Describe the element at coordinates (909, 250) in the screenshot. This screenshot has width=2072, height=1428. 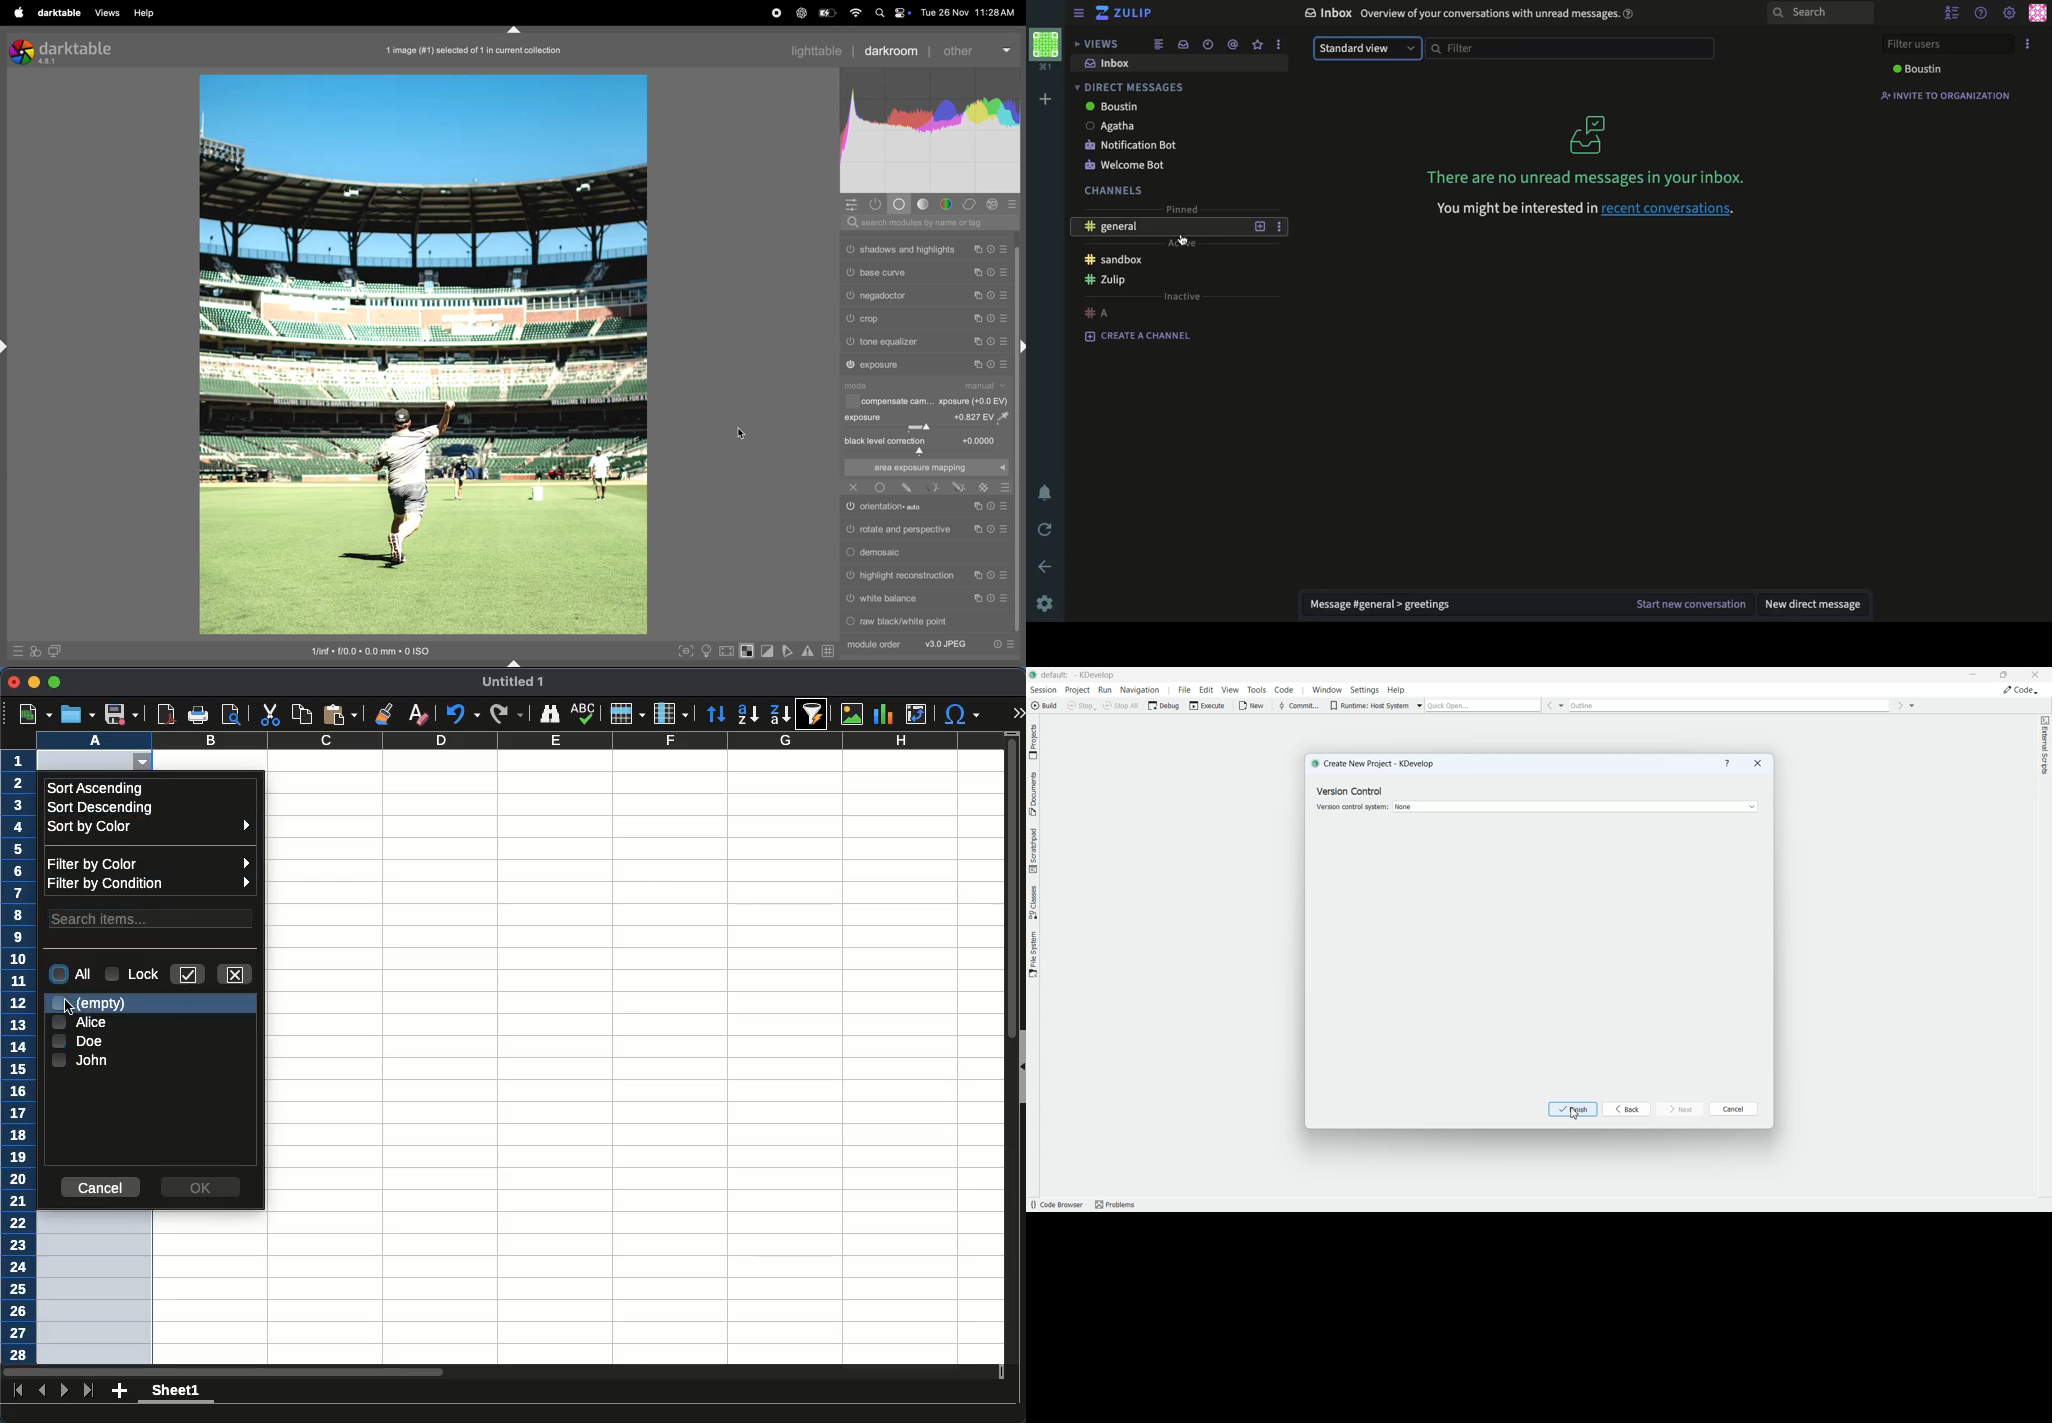
I see `shadows and highlights` at that location.